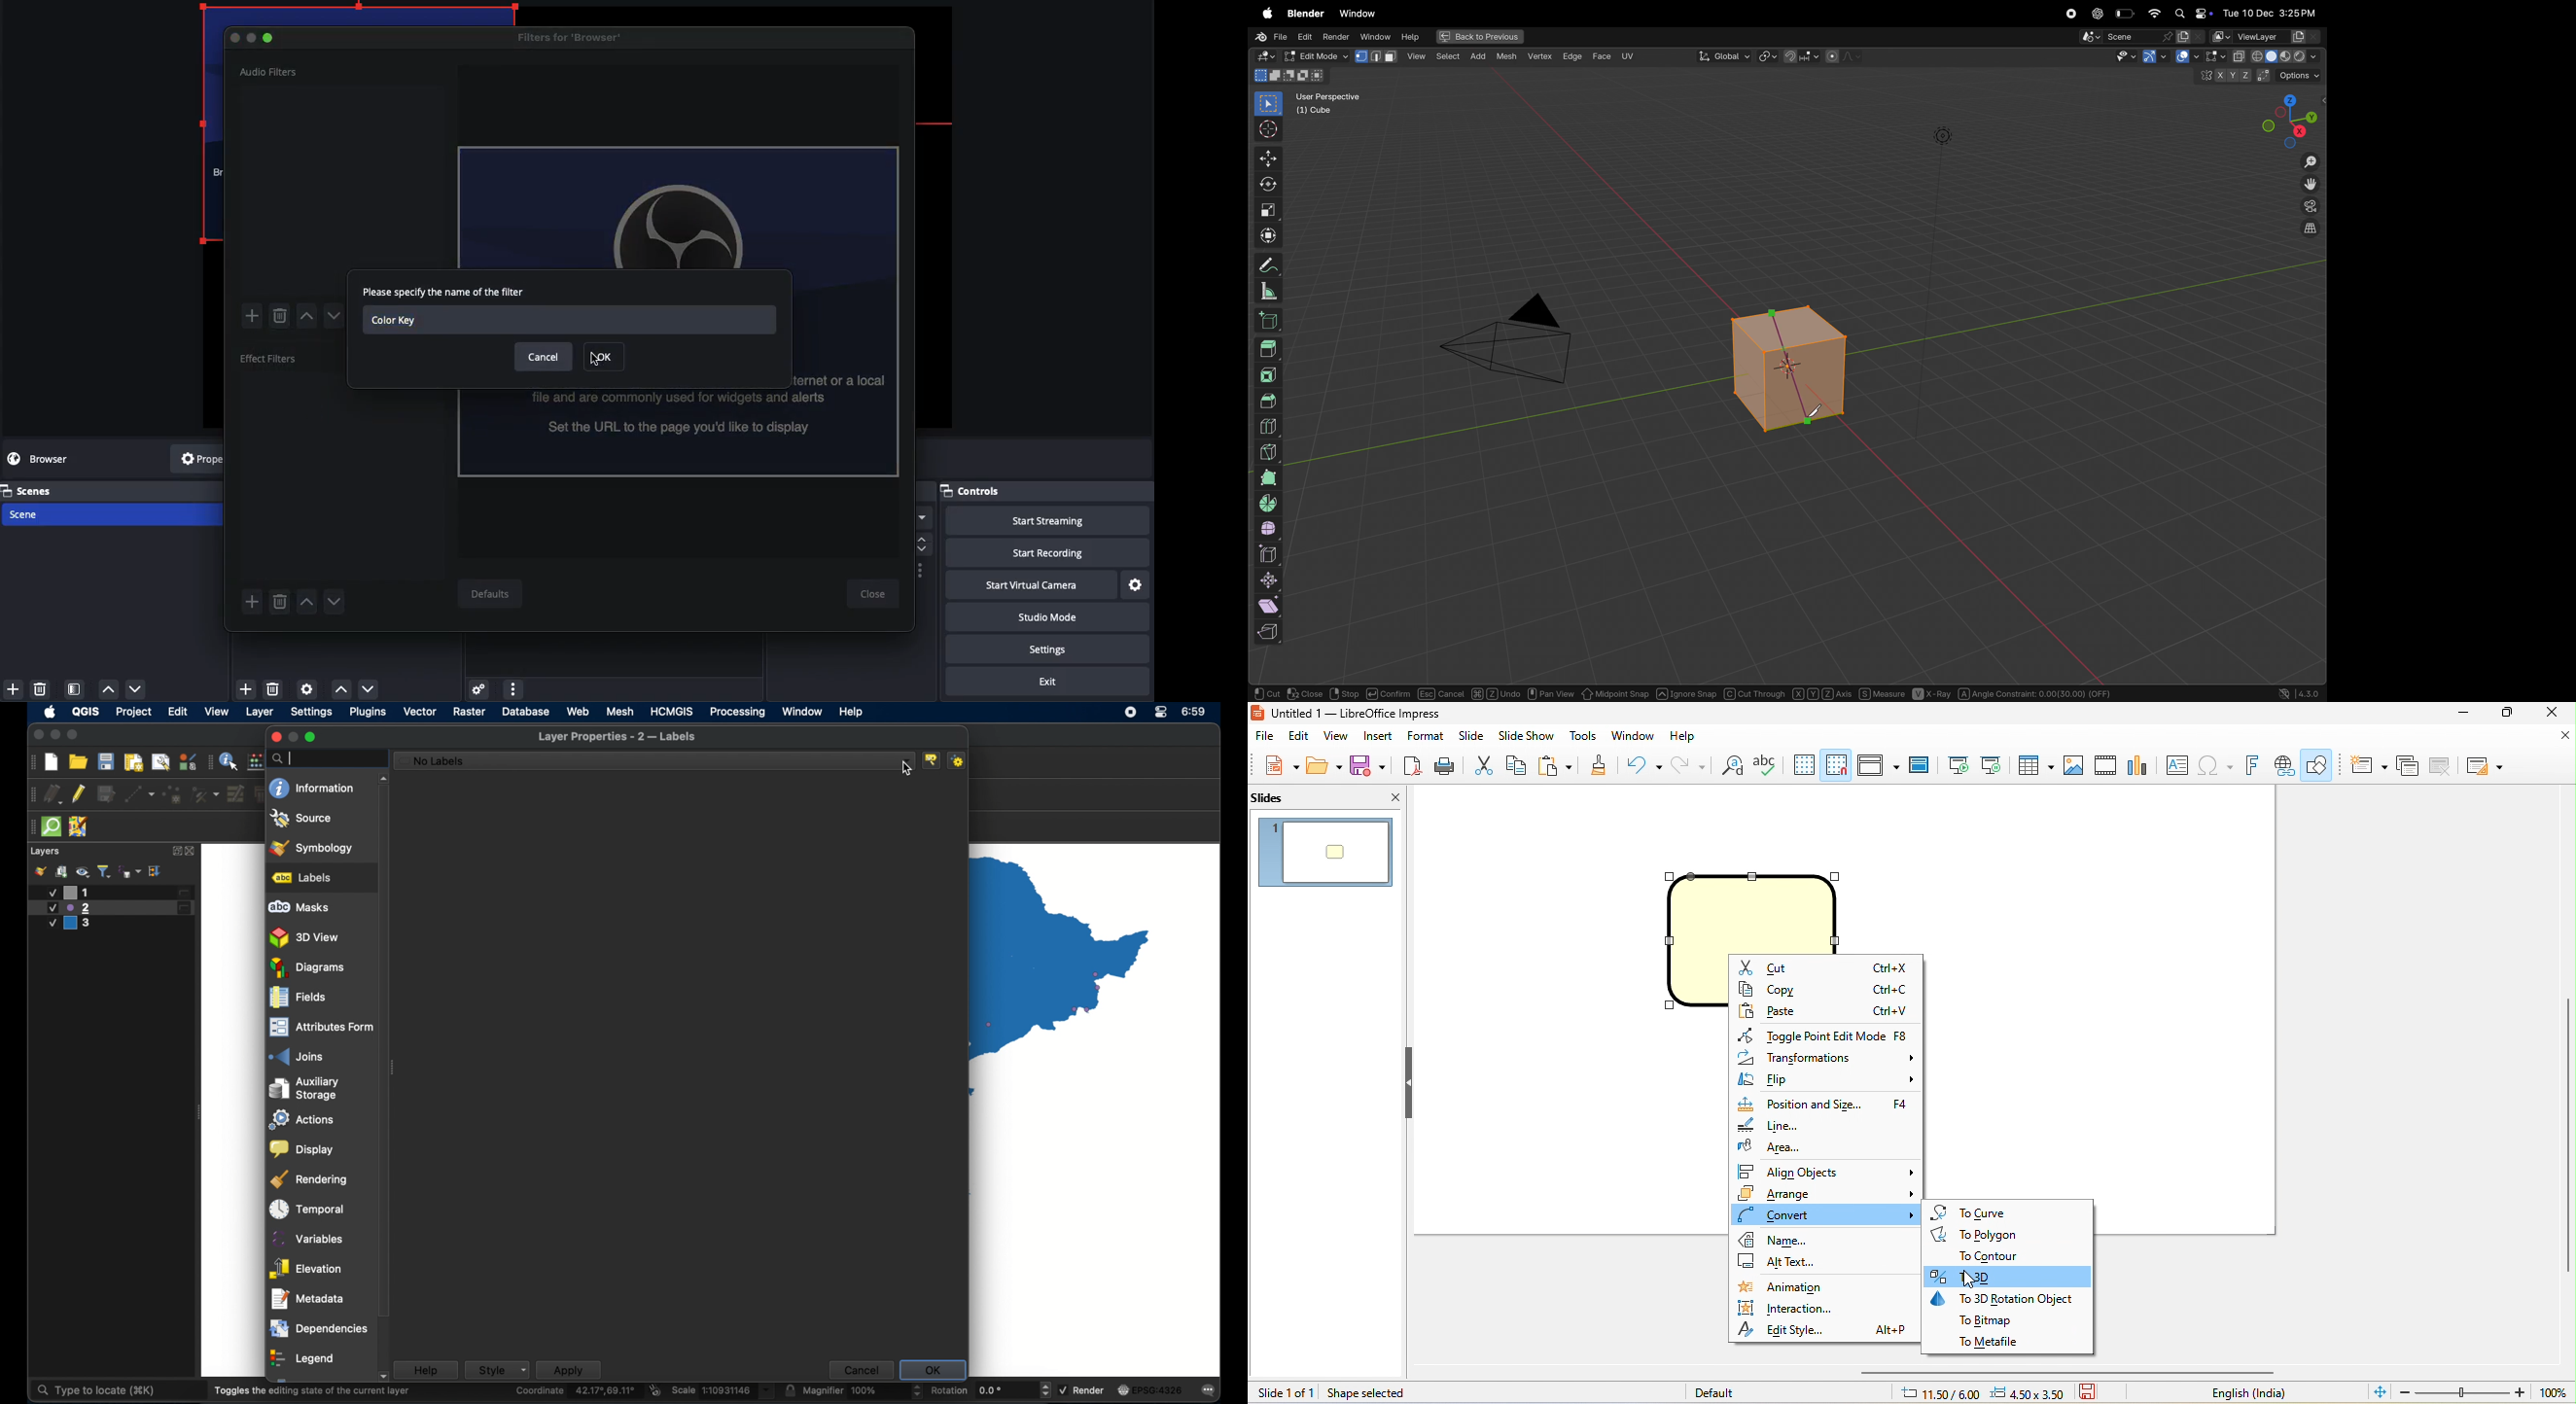 The height and width of the screenshot is (1428, 2576). What do you see at coordinates (2143, 37) in the screenshot?
I see `Scene` at bounding box center [2143, 37].